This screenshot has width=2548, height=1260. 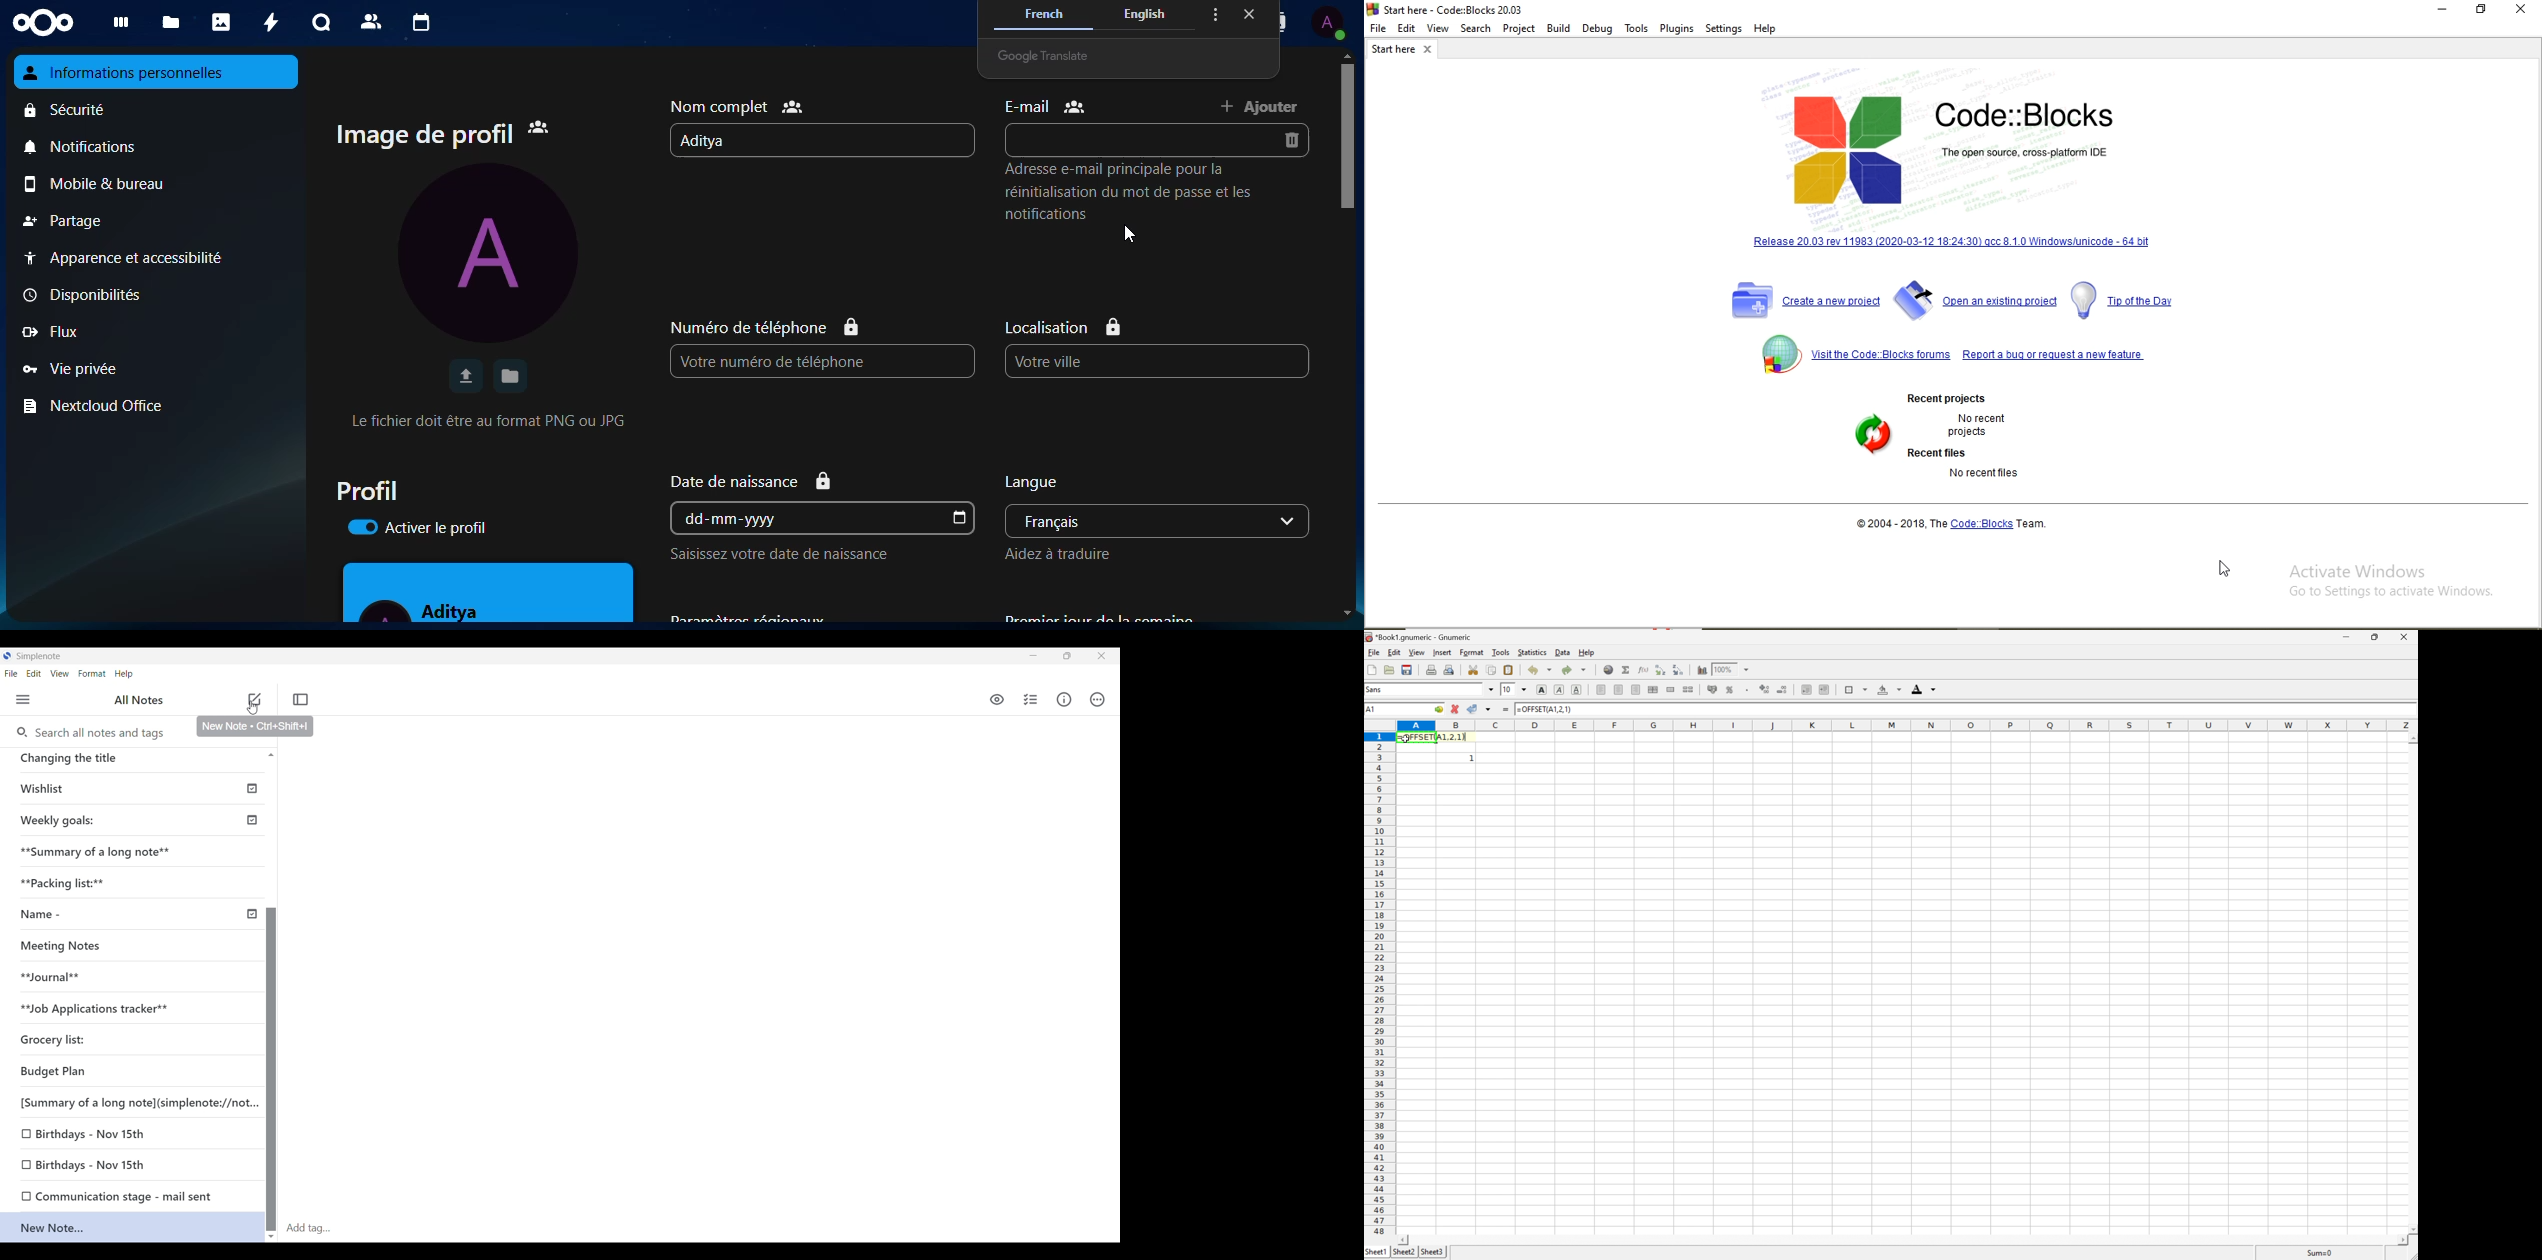 I want to click on cancel changes, so click(x=1456, y=708).